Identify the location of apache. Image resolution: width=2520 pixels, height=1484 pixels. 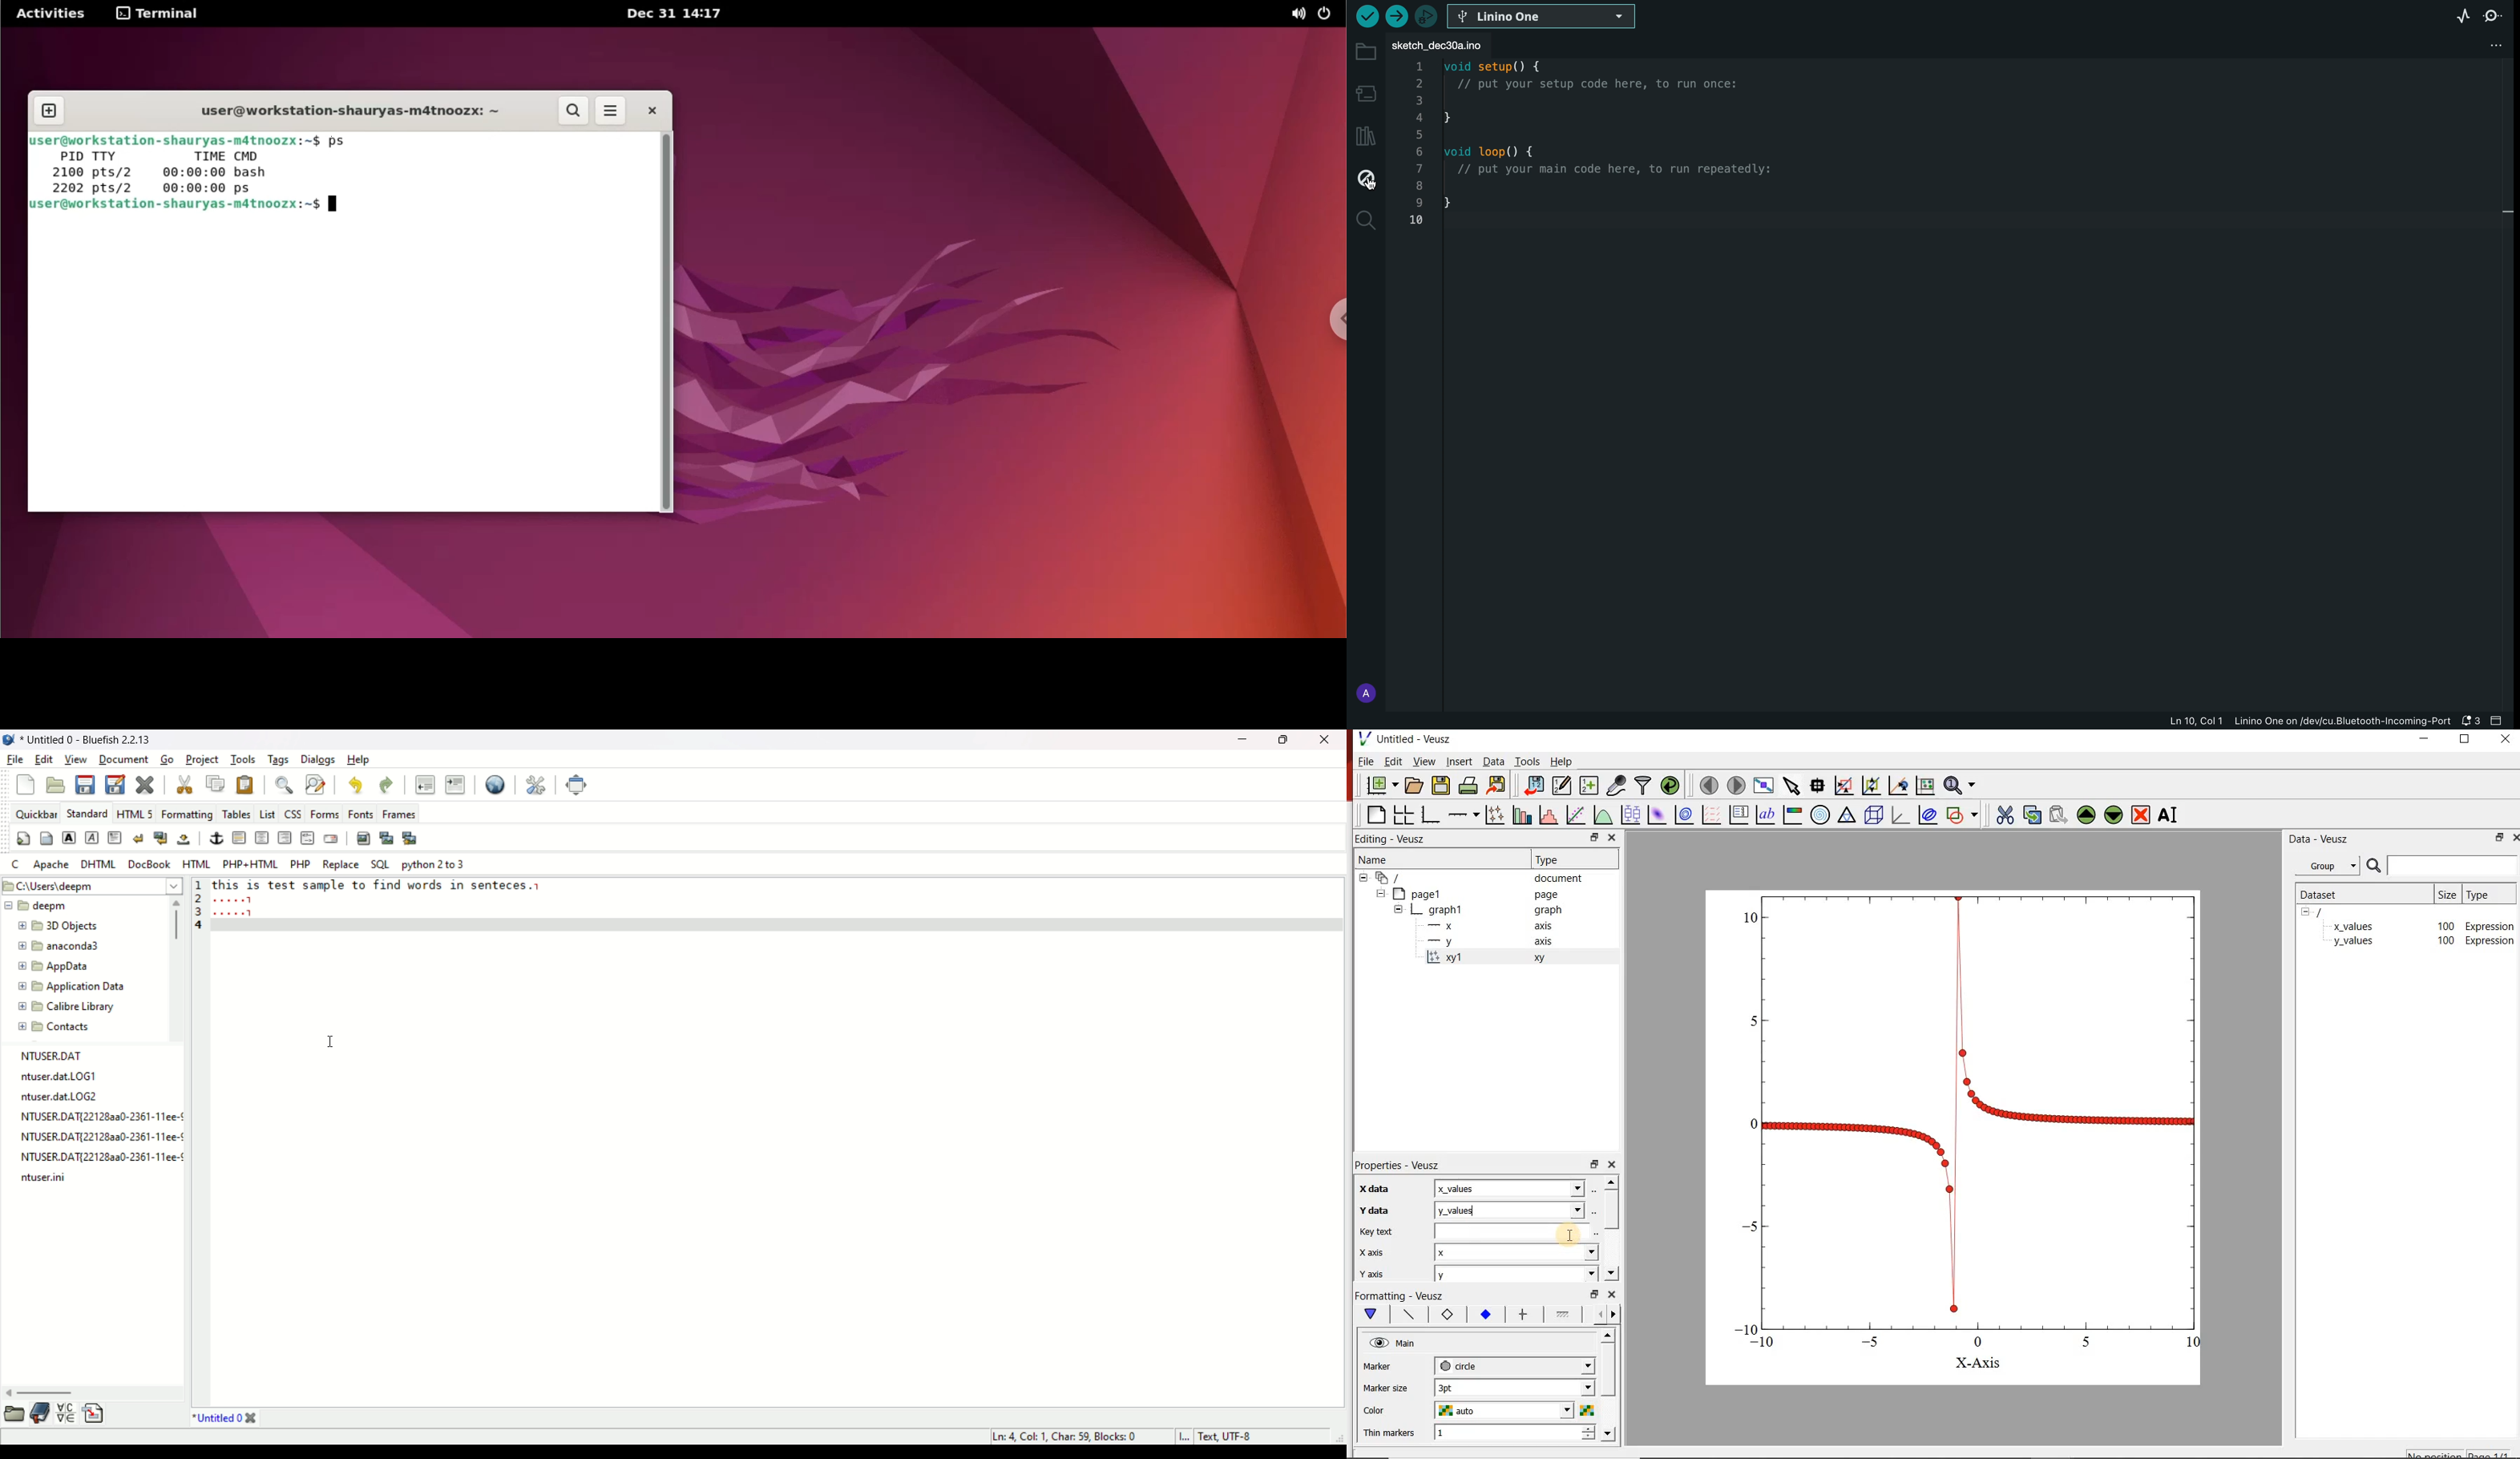
(52, 865).